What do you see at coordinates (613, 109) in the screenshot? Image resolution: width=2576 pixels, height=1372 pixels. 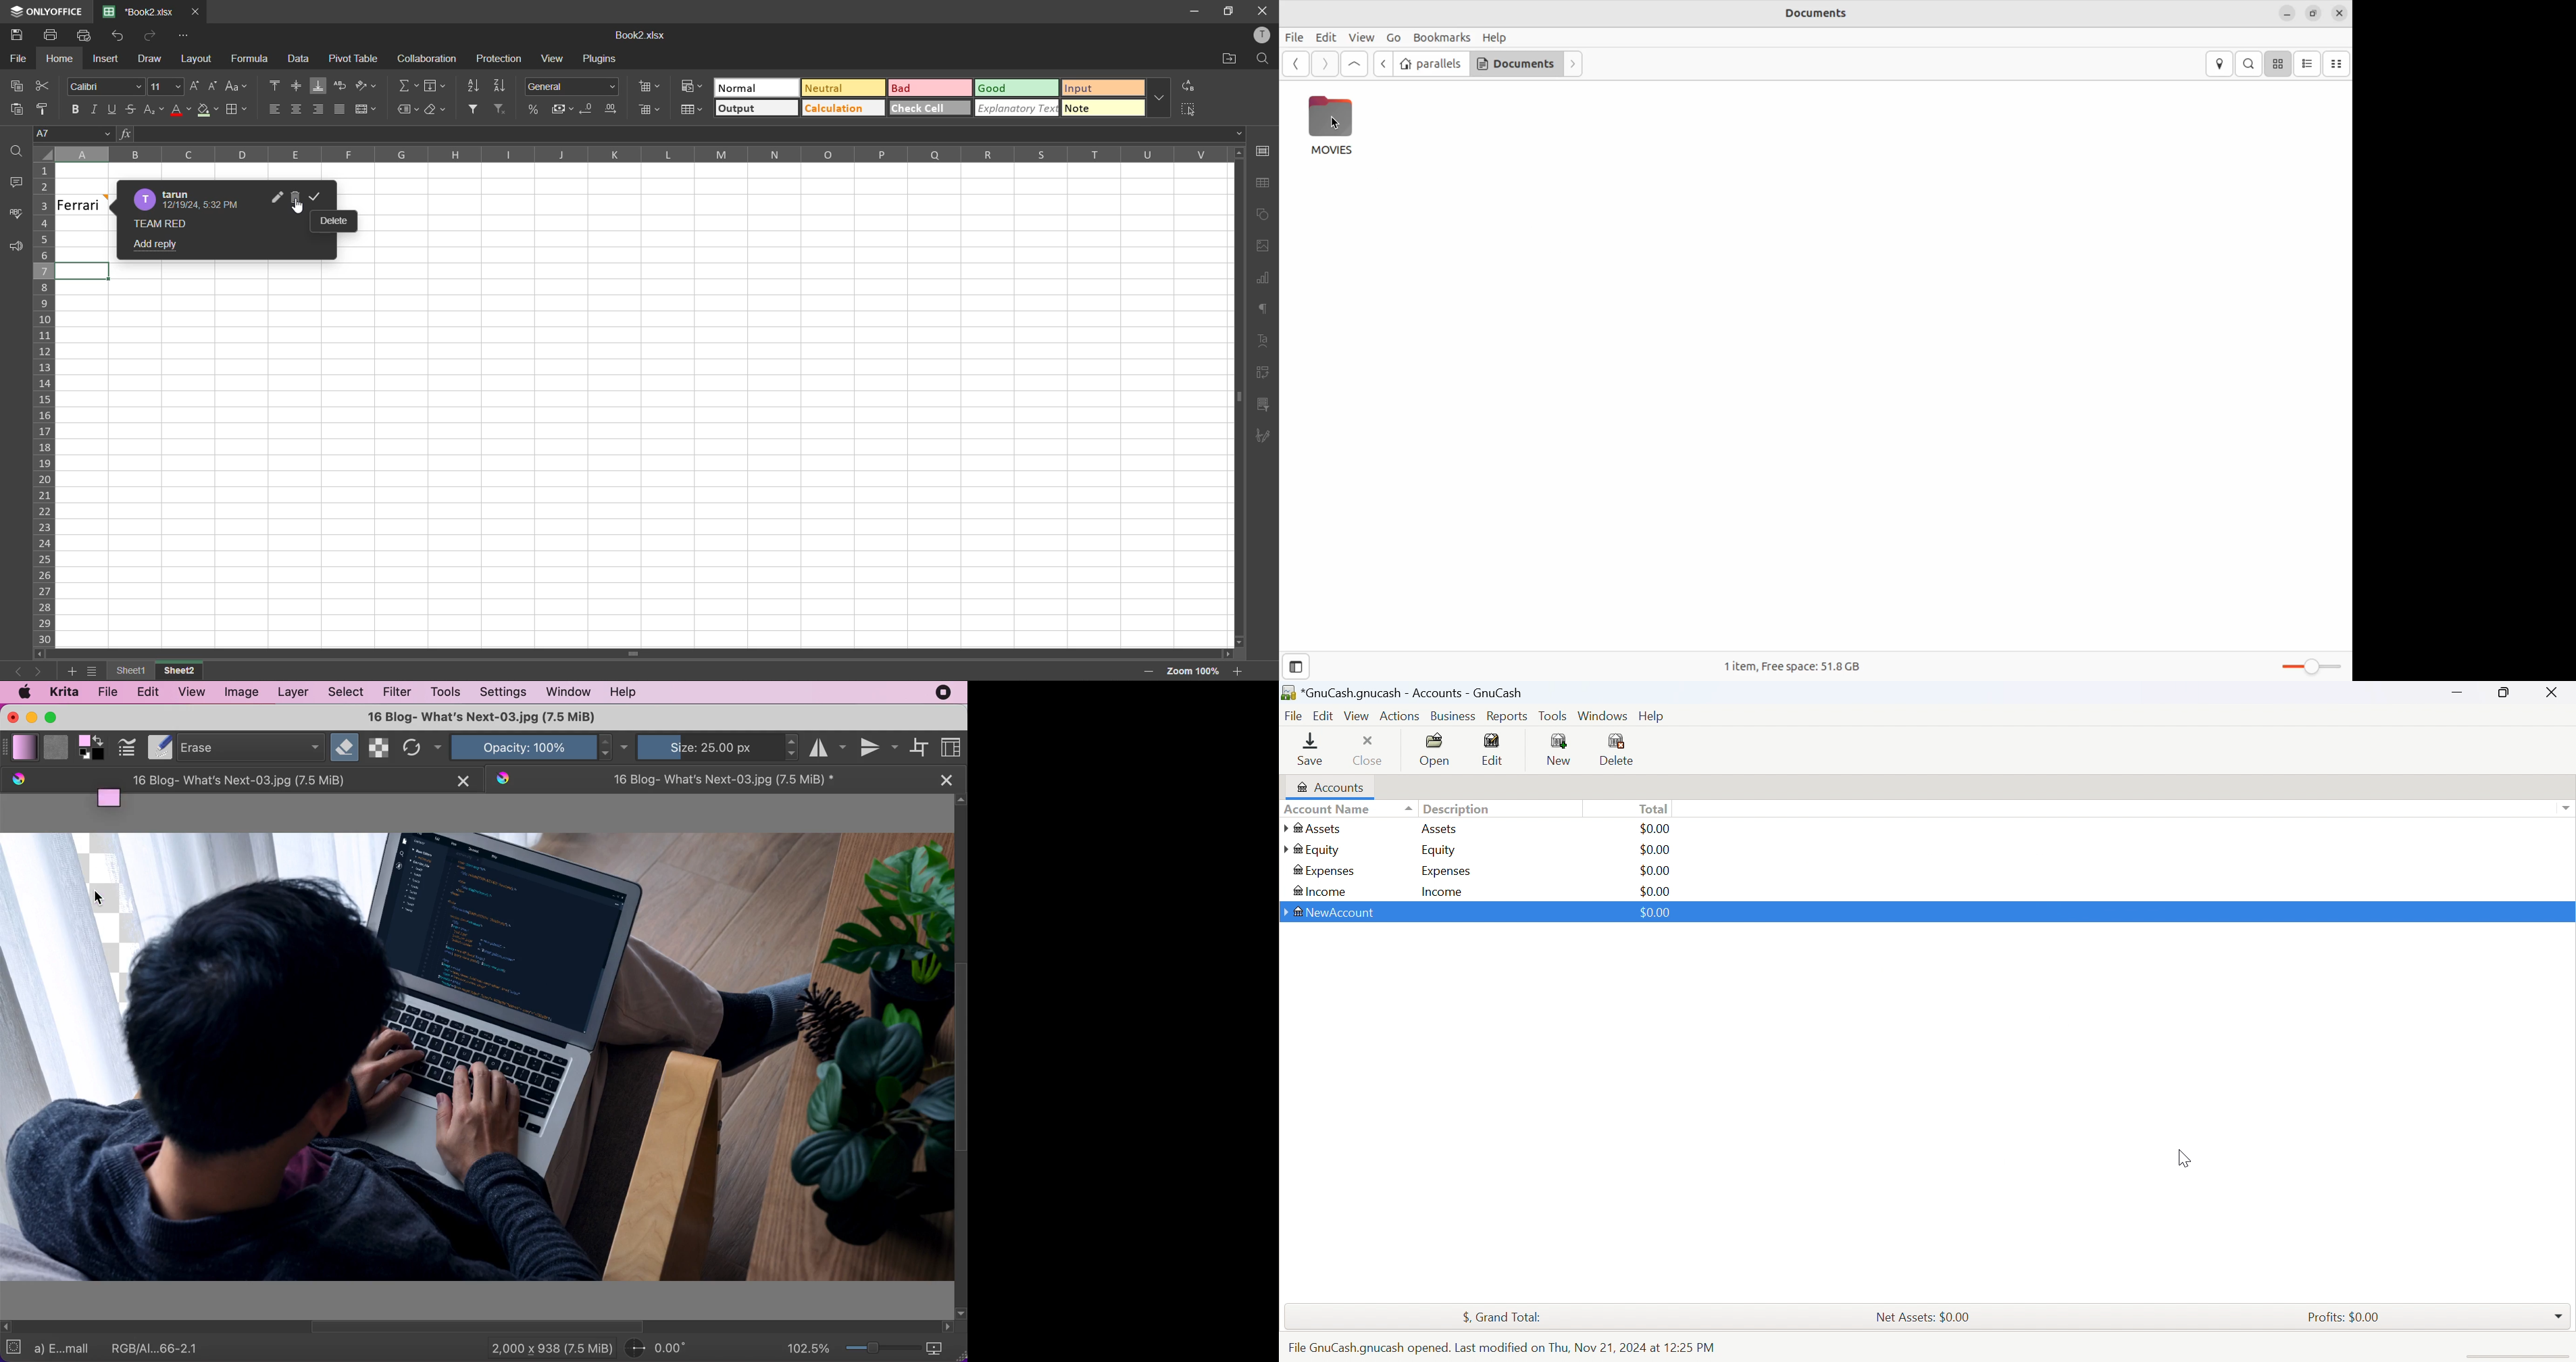 I see `increase decimal` at bounding box center [613, 109].